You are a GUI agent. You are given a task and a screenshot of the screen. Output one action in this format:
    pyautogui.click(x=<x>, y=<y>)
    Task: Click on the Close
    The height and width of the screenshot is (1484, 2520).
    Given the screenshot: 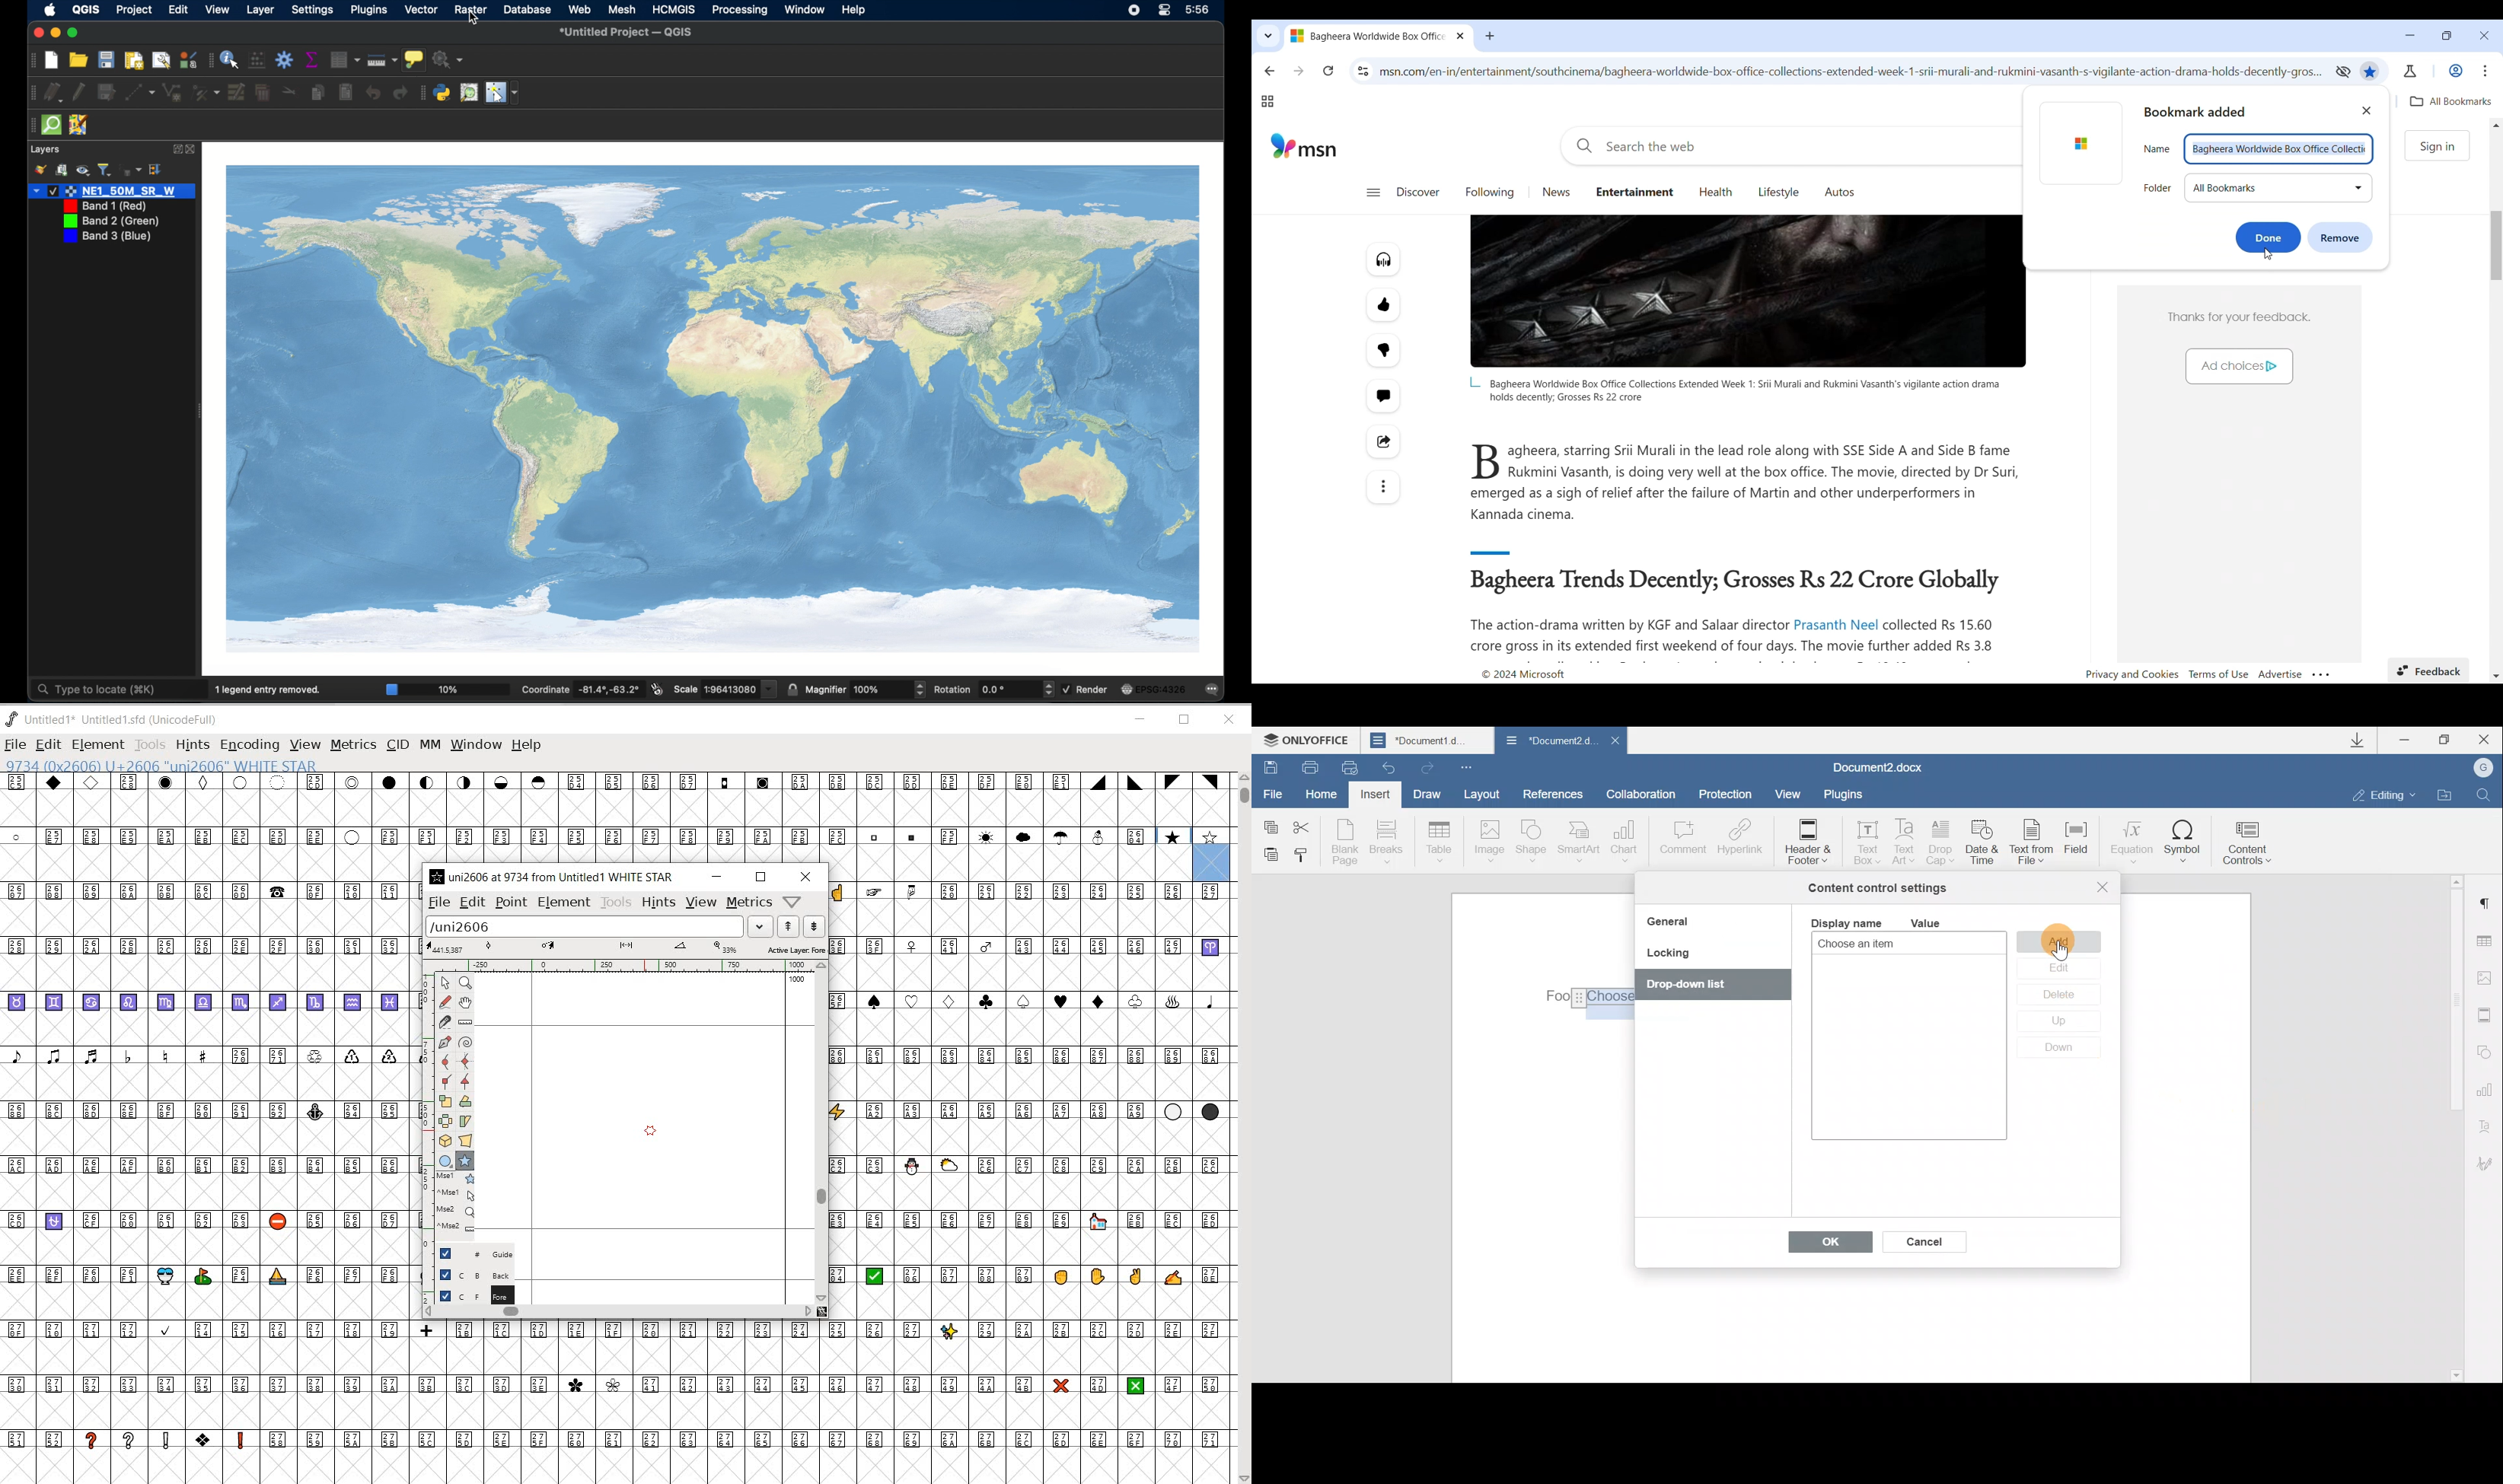 What is the action you would take?
    pyautogui.click(x=1614, y=744)
    